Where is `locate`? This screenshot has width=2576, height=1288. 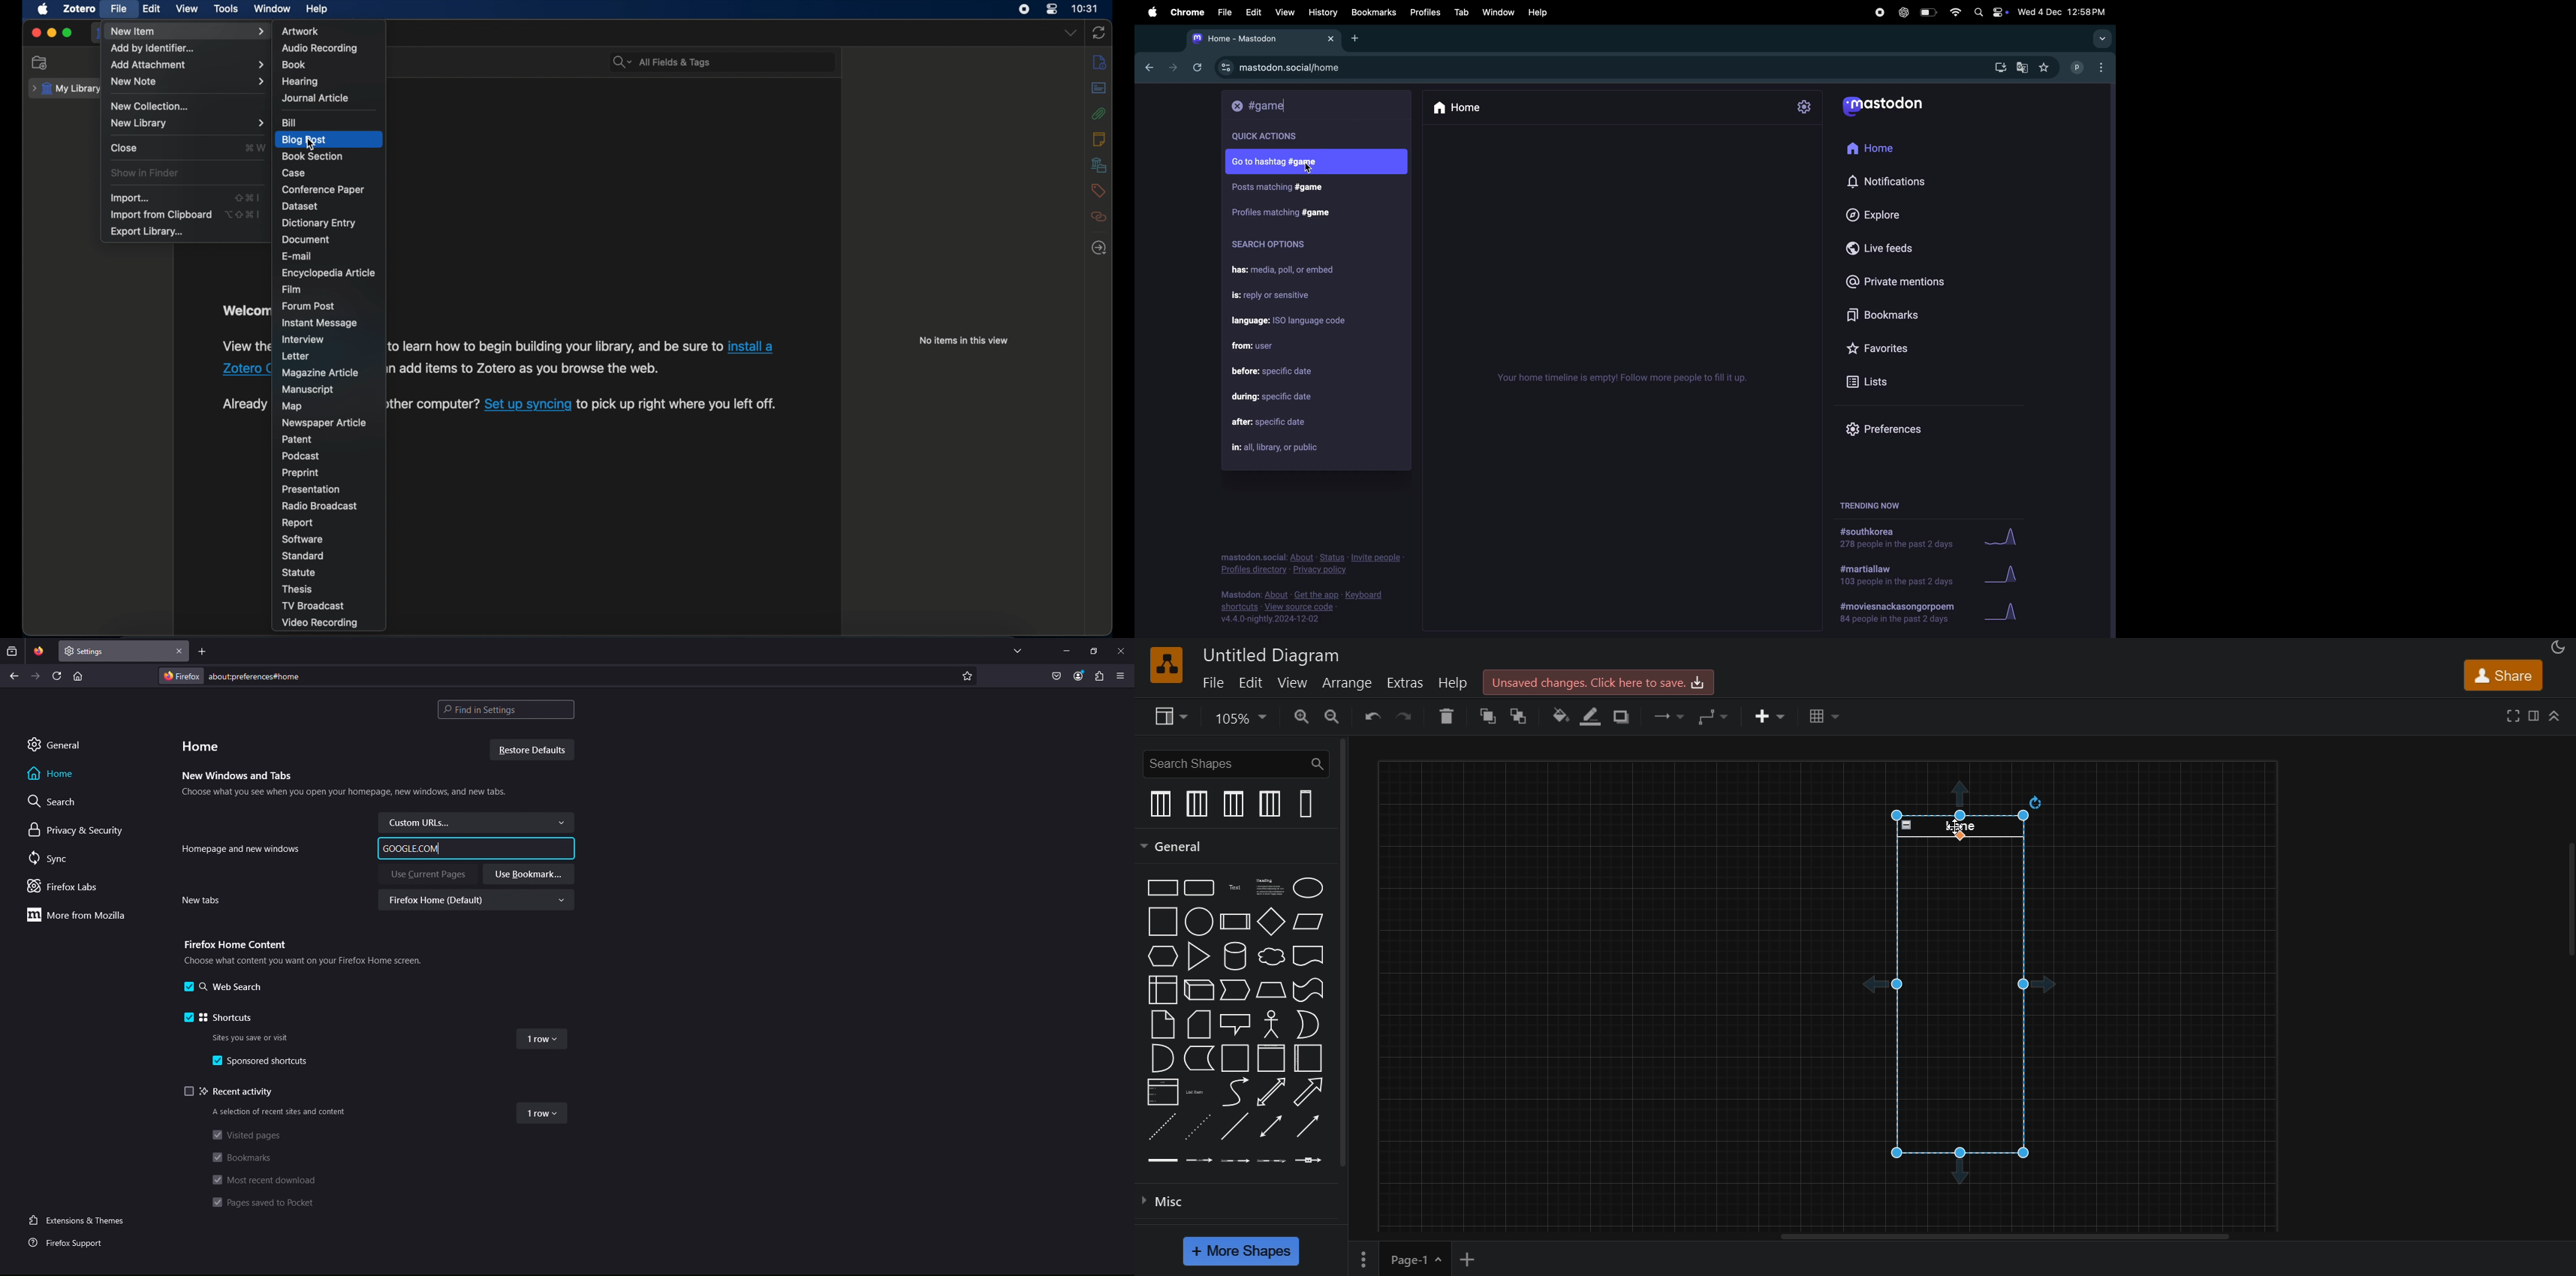
locate is located at coordinates (1098, 248).